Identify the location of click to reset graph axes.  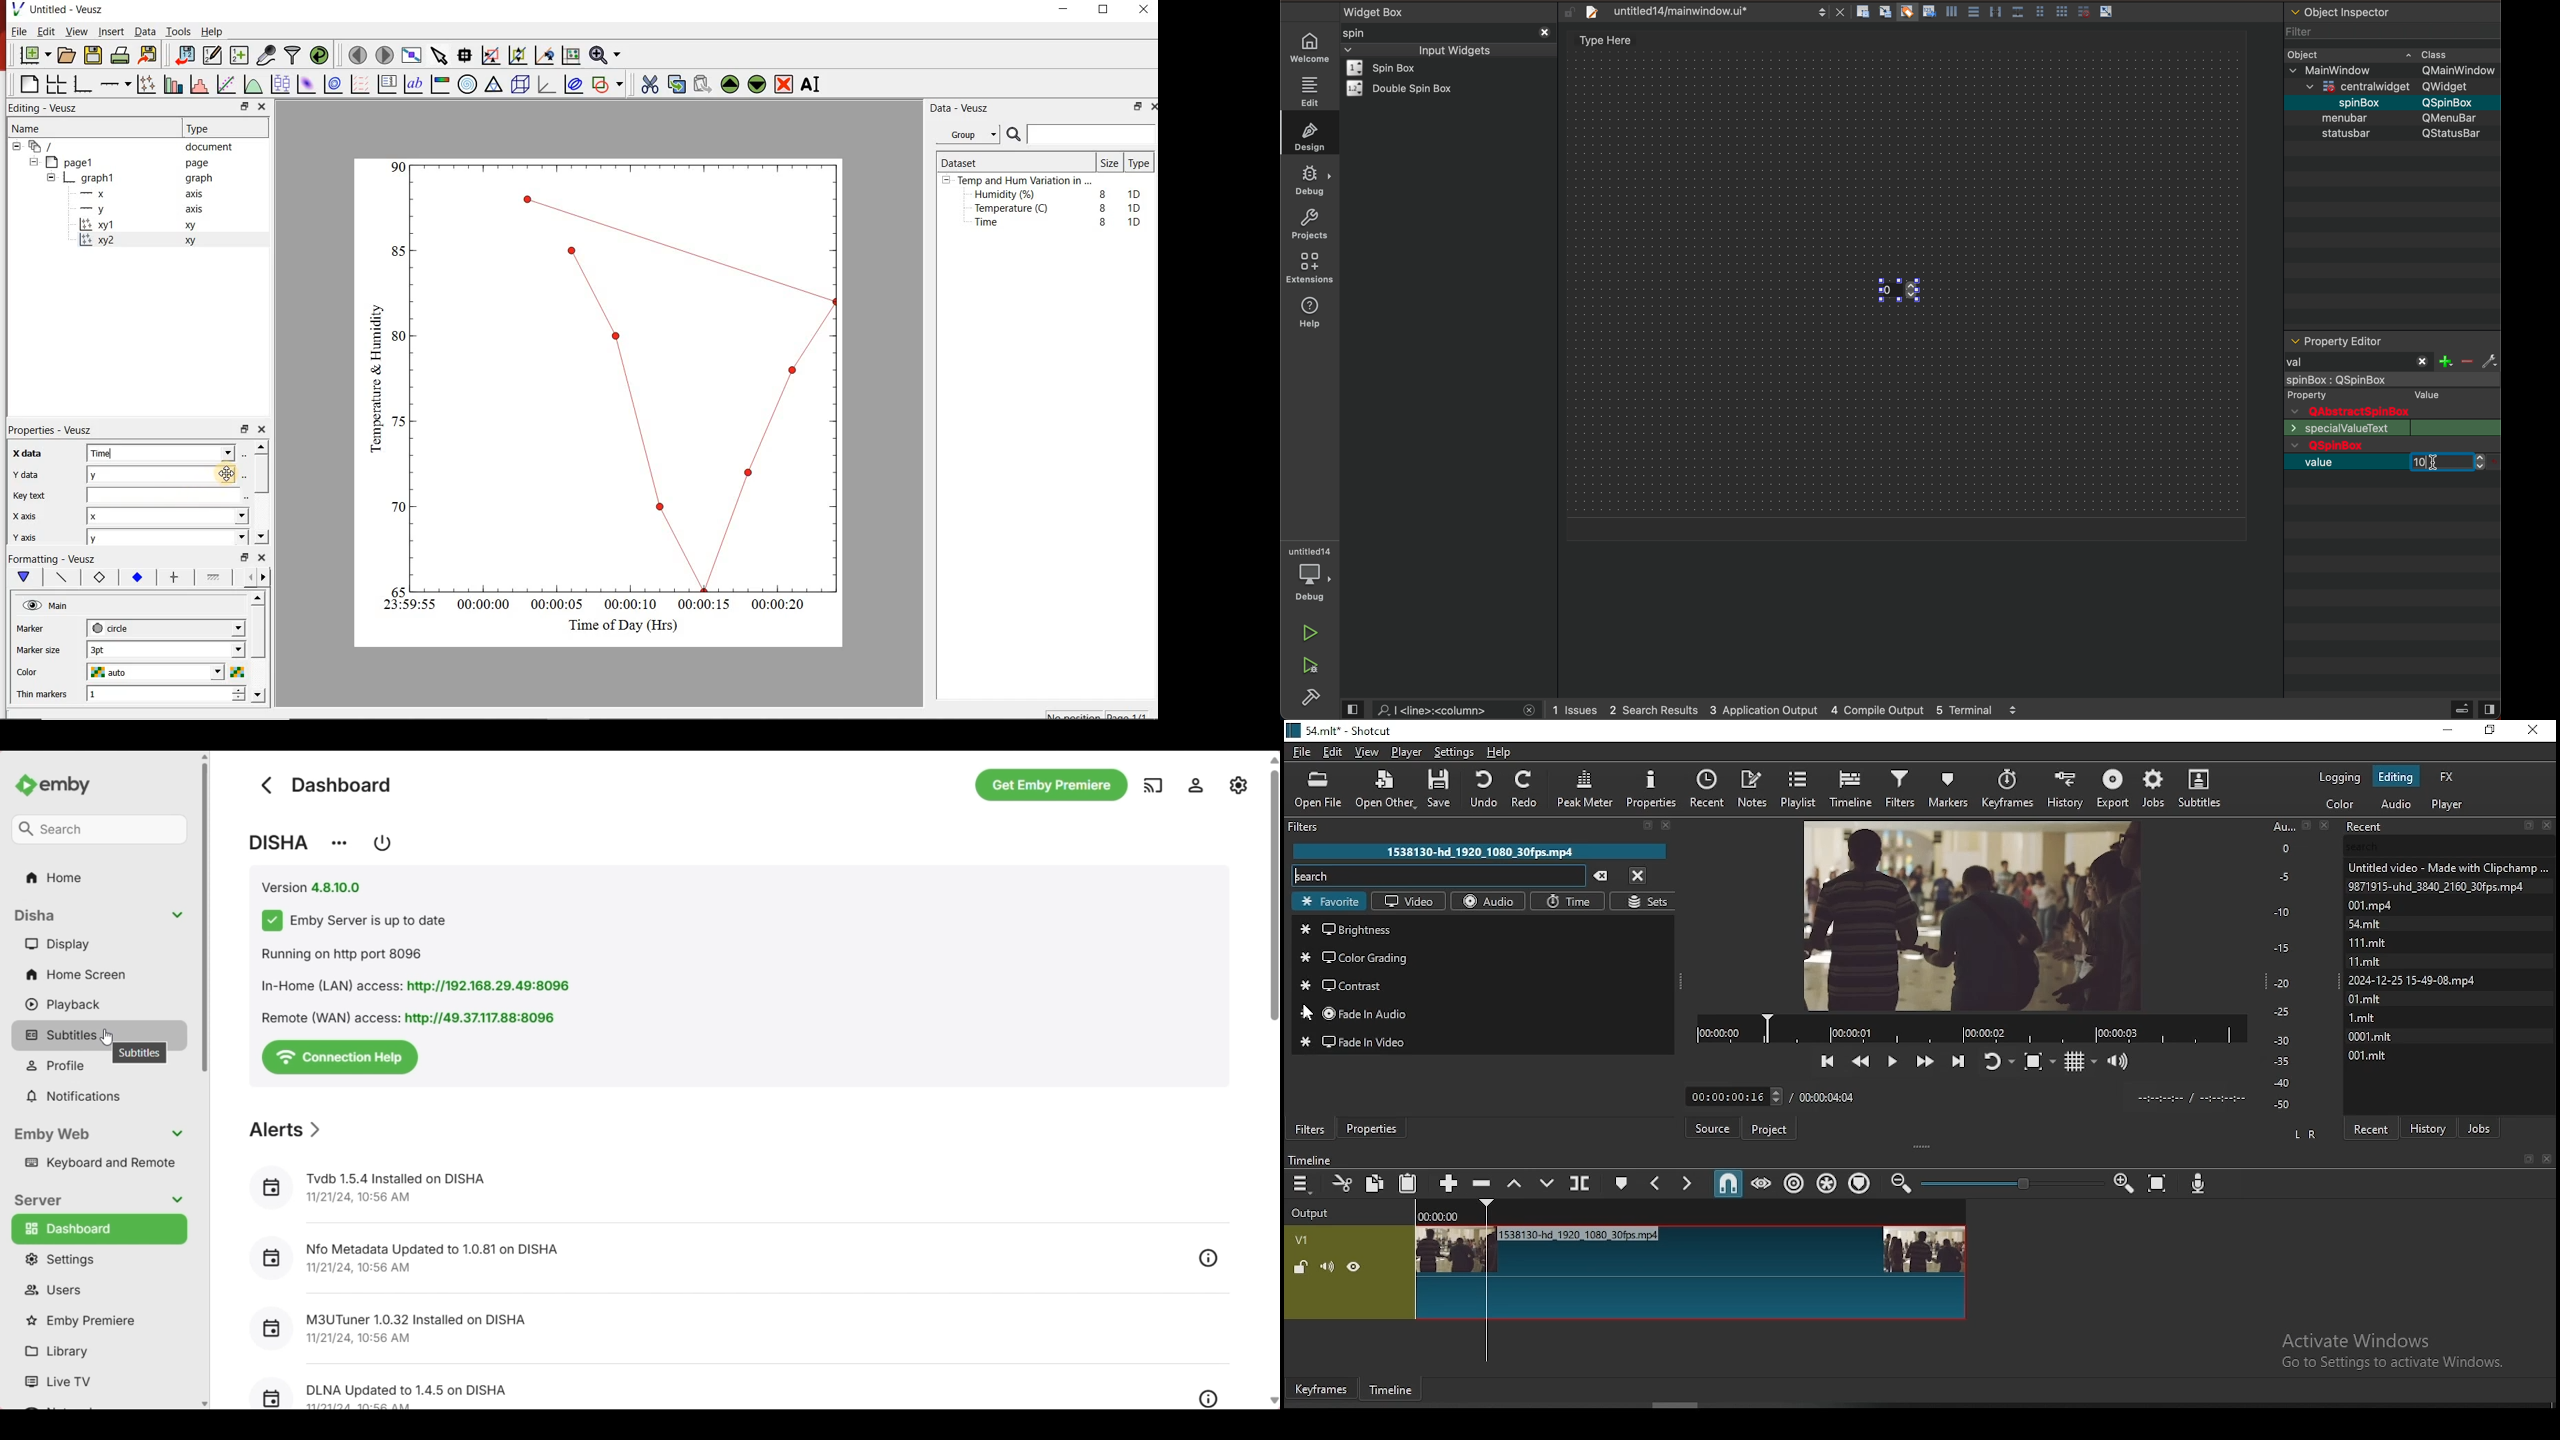
(569, 56).